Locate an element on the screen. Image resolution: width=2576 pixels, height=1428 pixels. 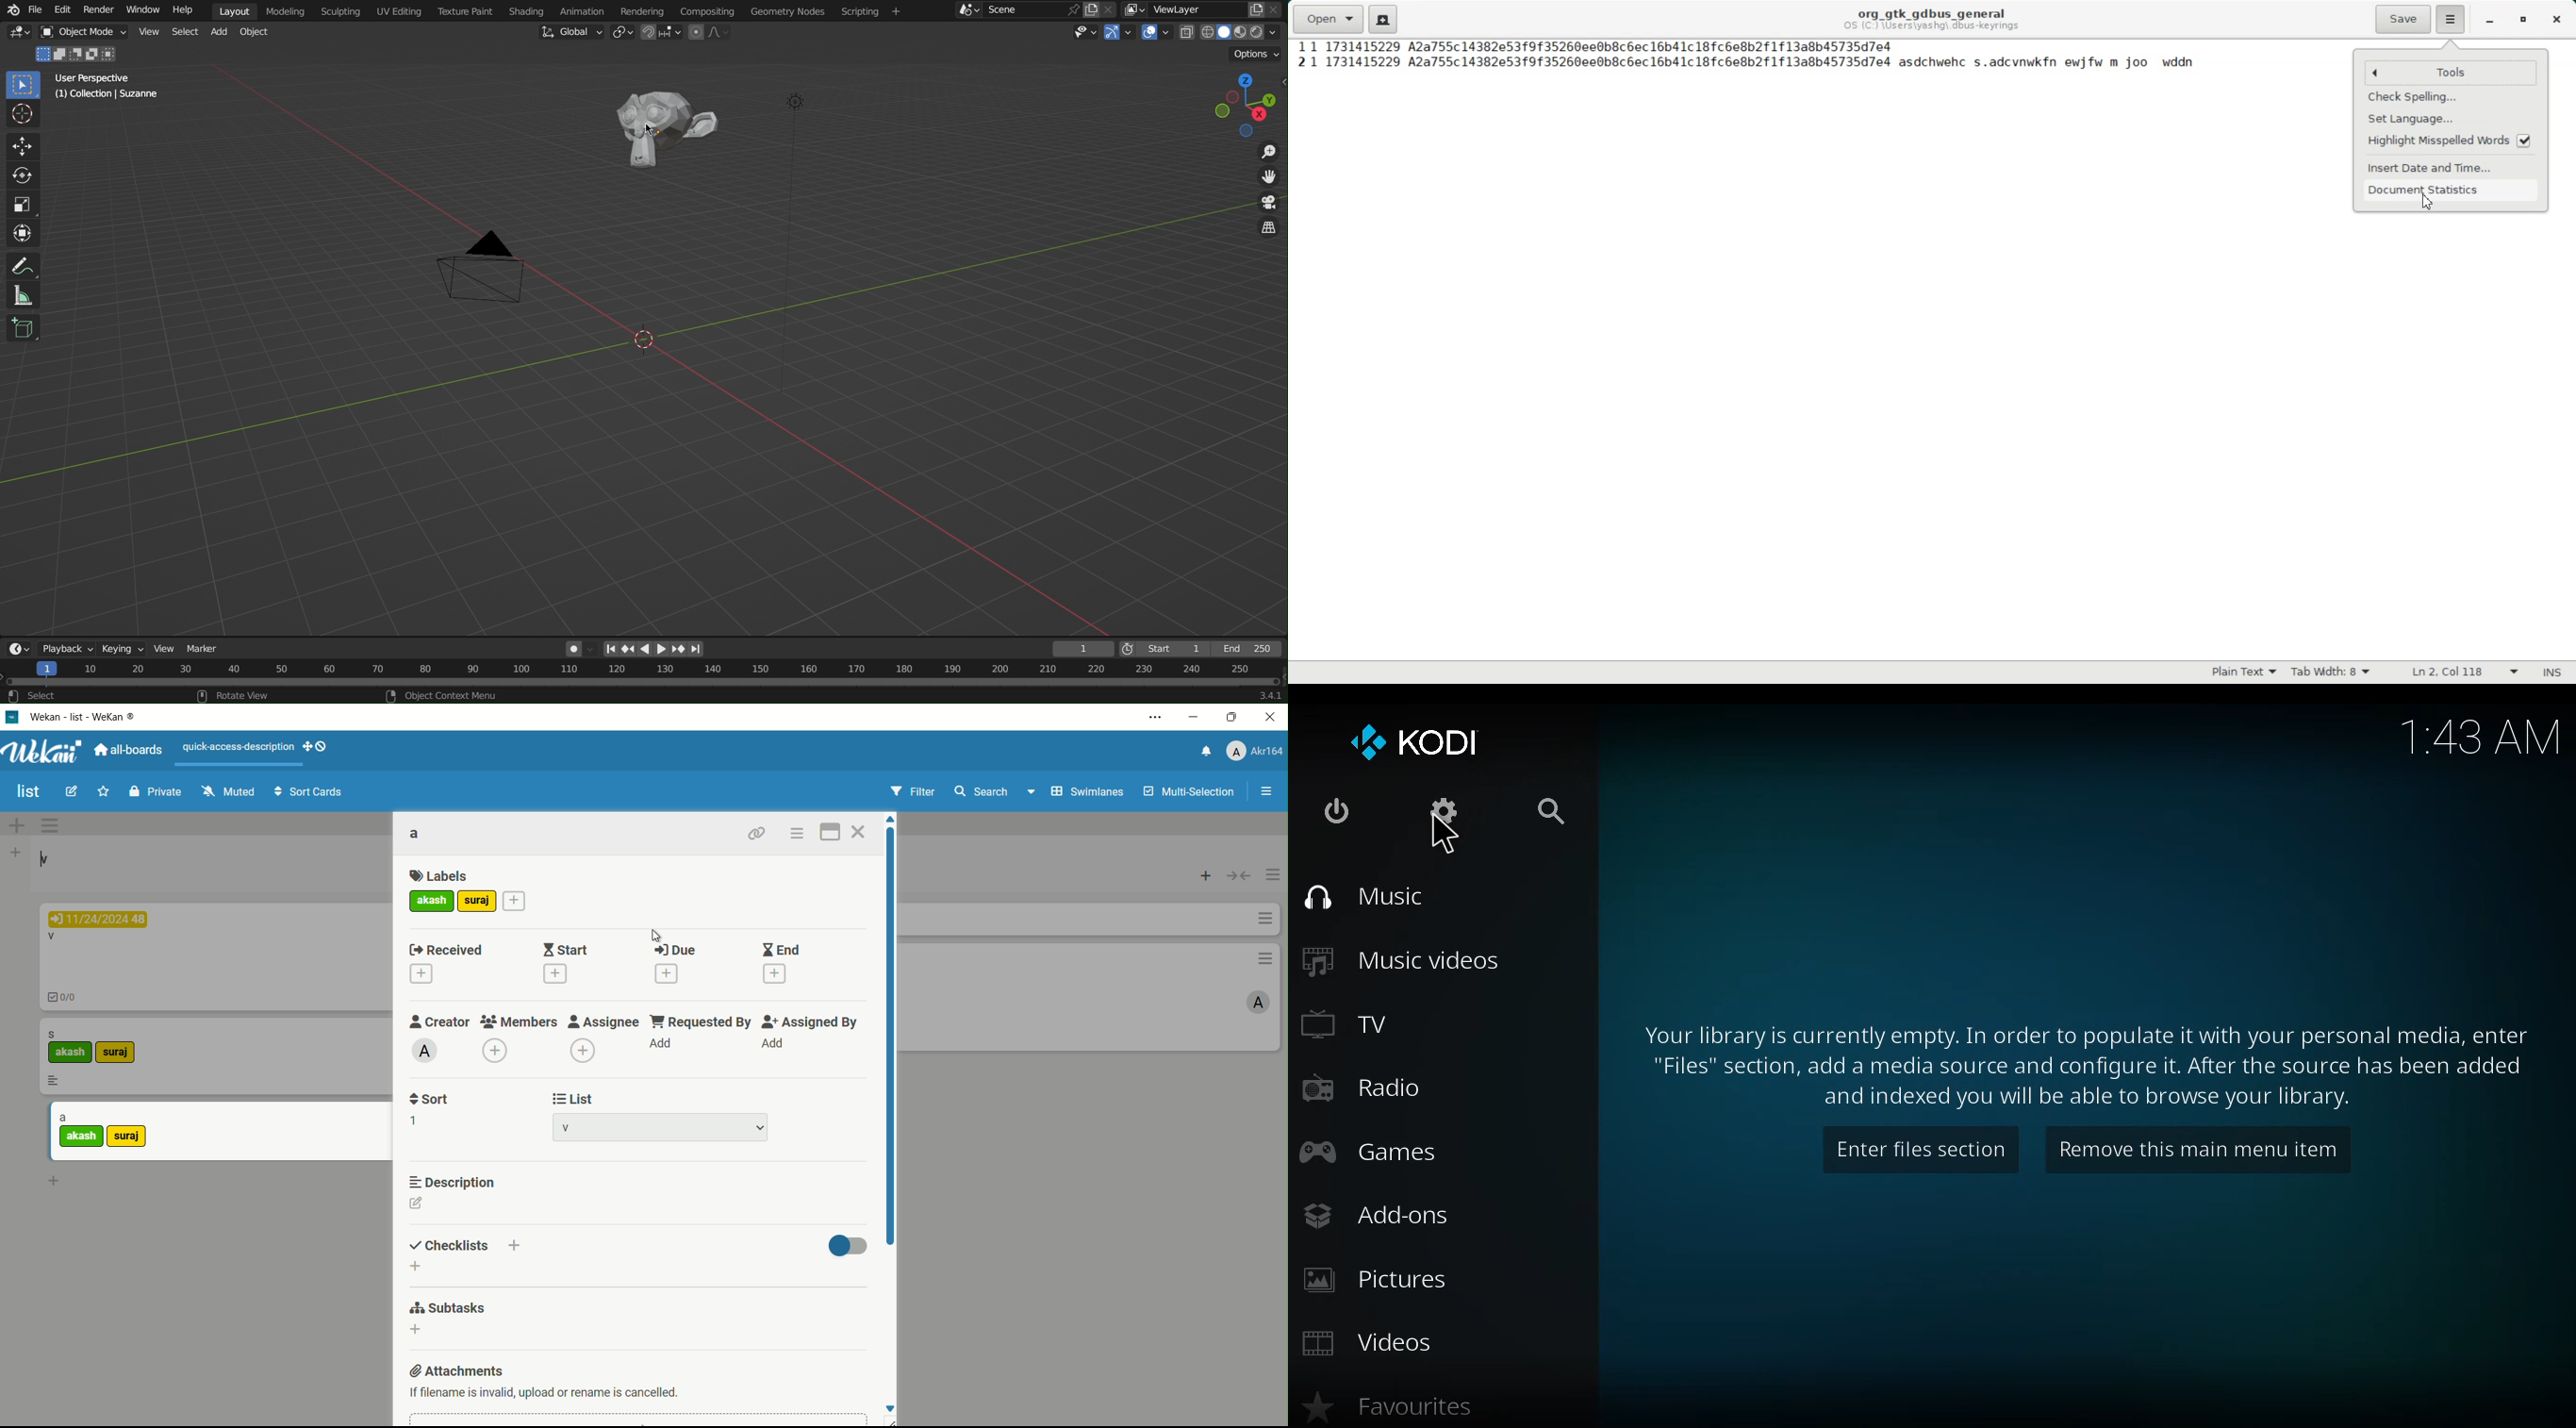
move up is located at coordinates (890, 819).